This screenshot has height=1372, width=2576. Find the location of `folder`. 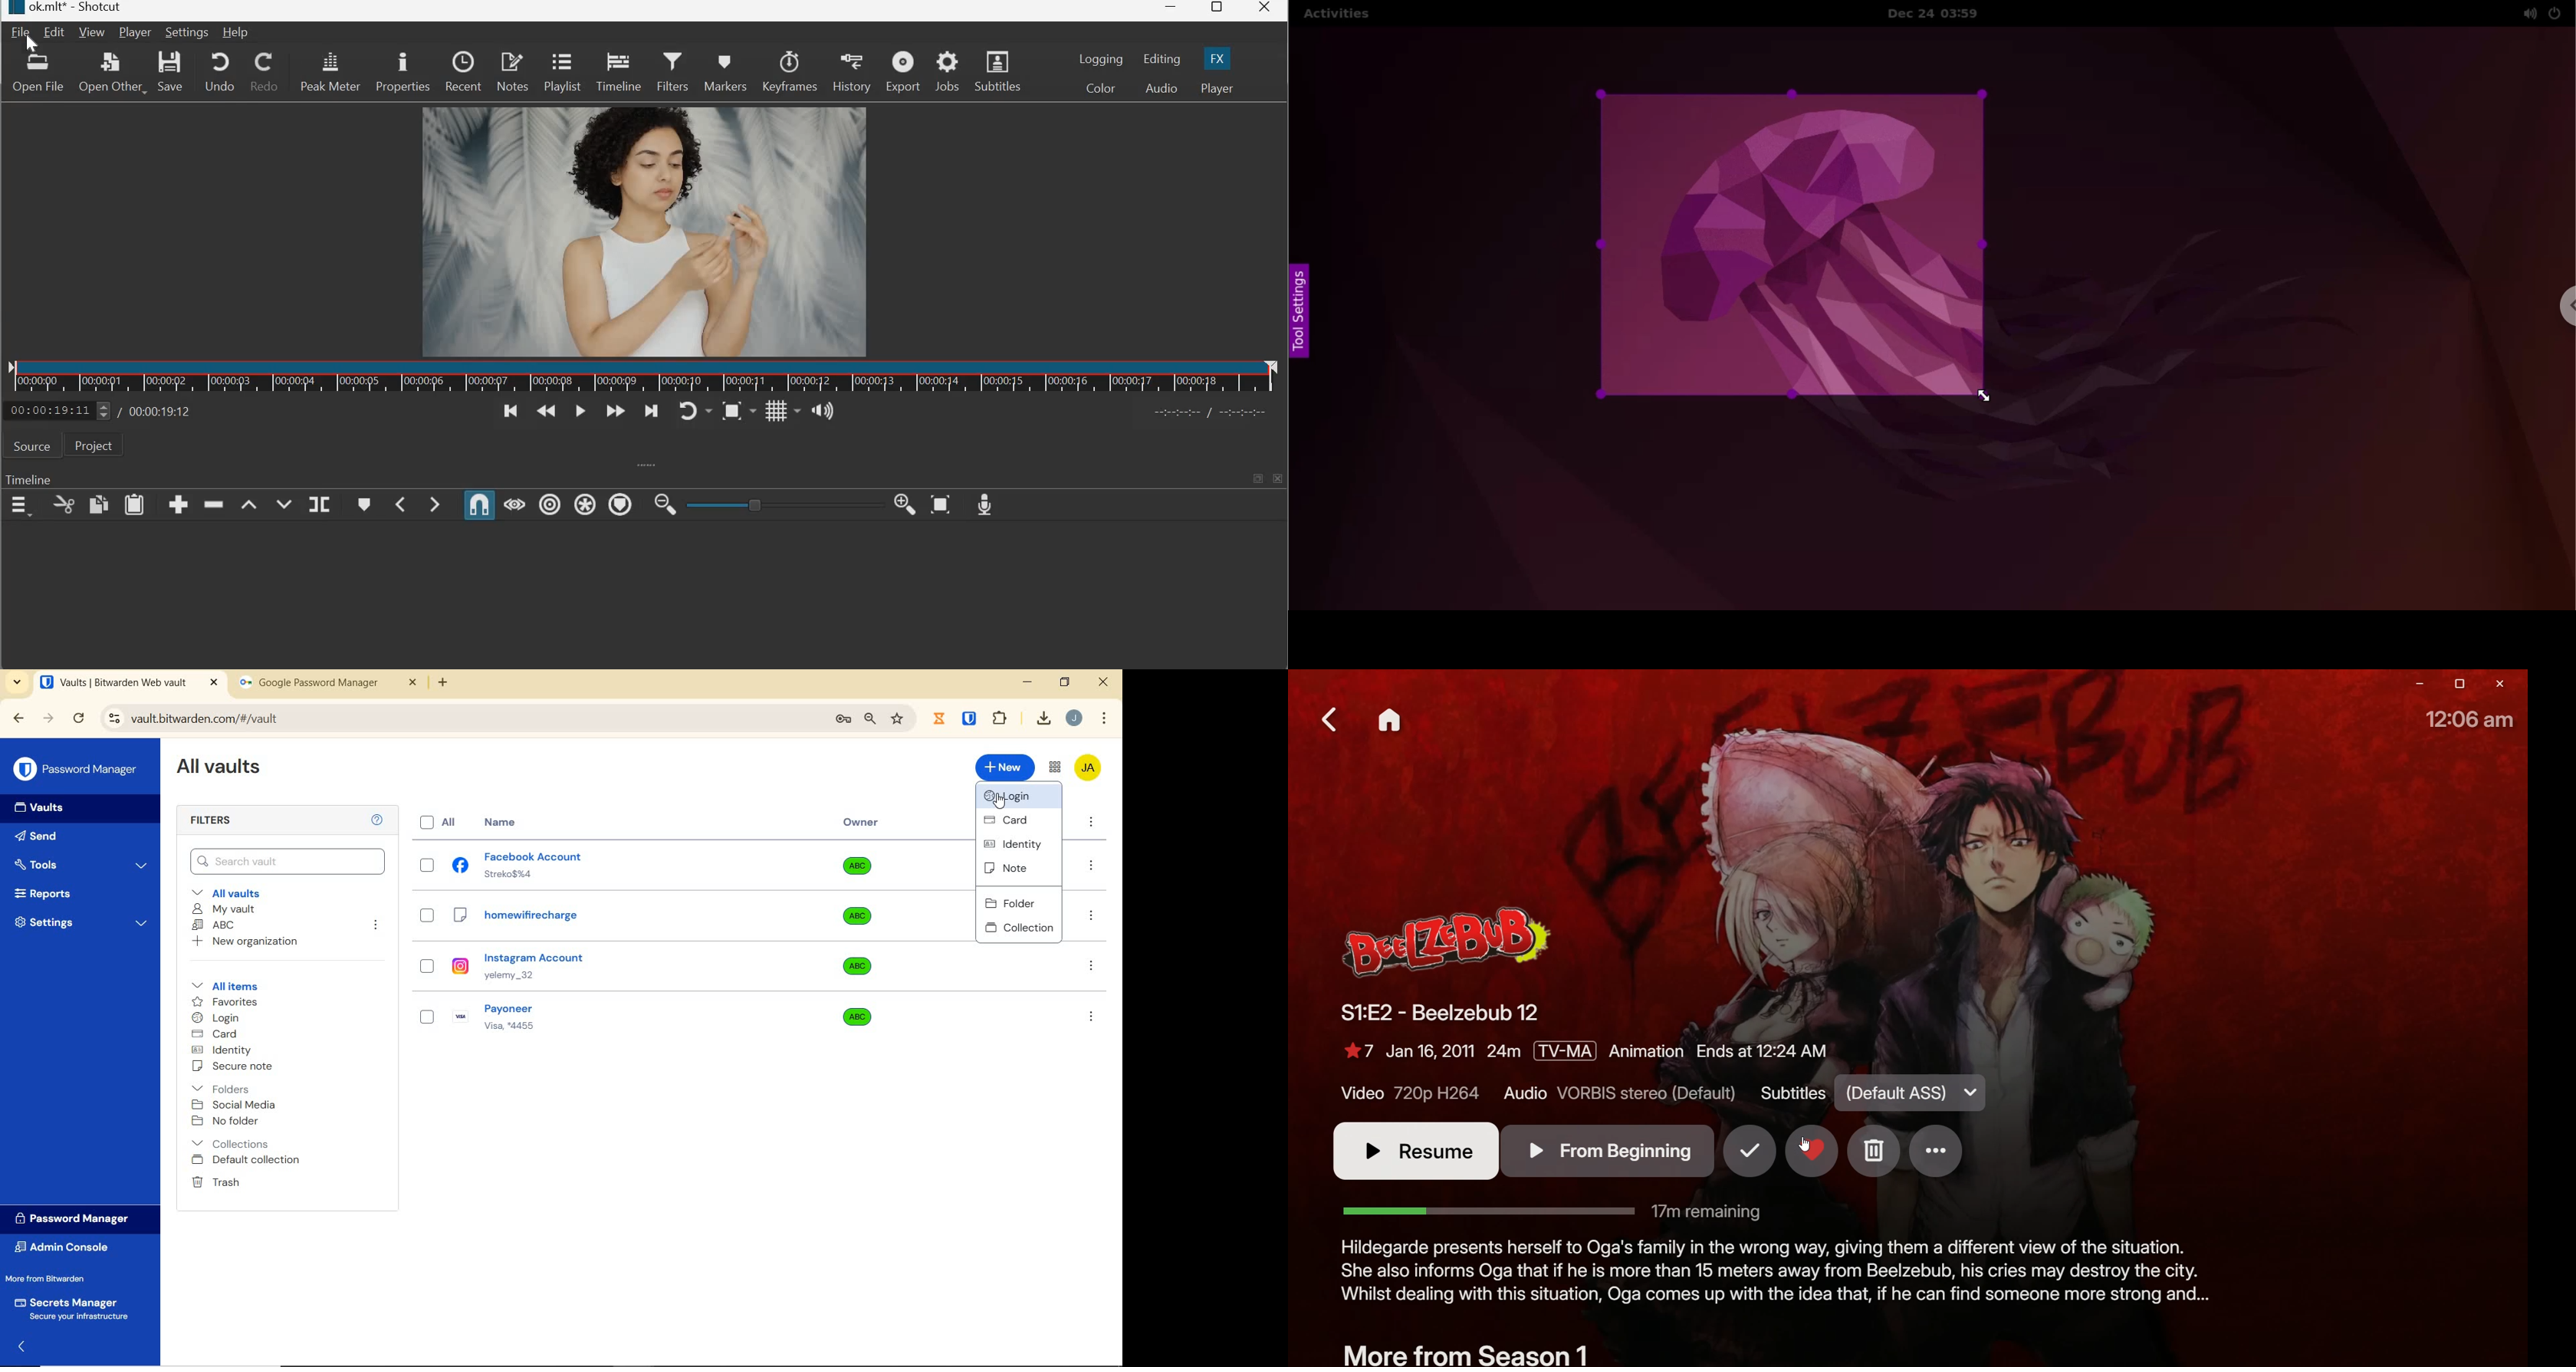

folder is located at coordinates (1014, 903).